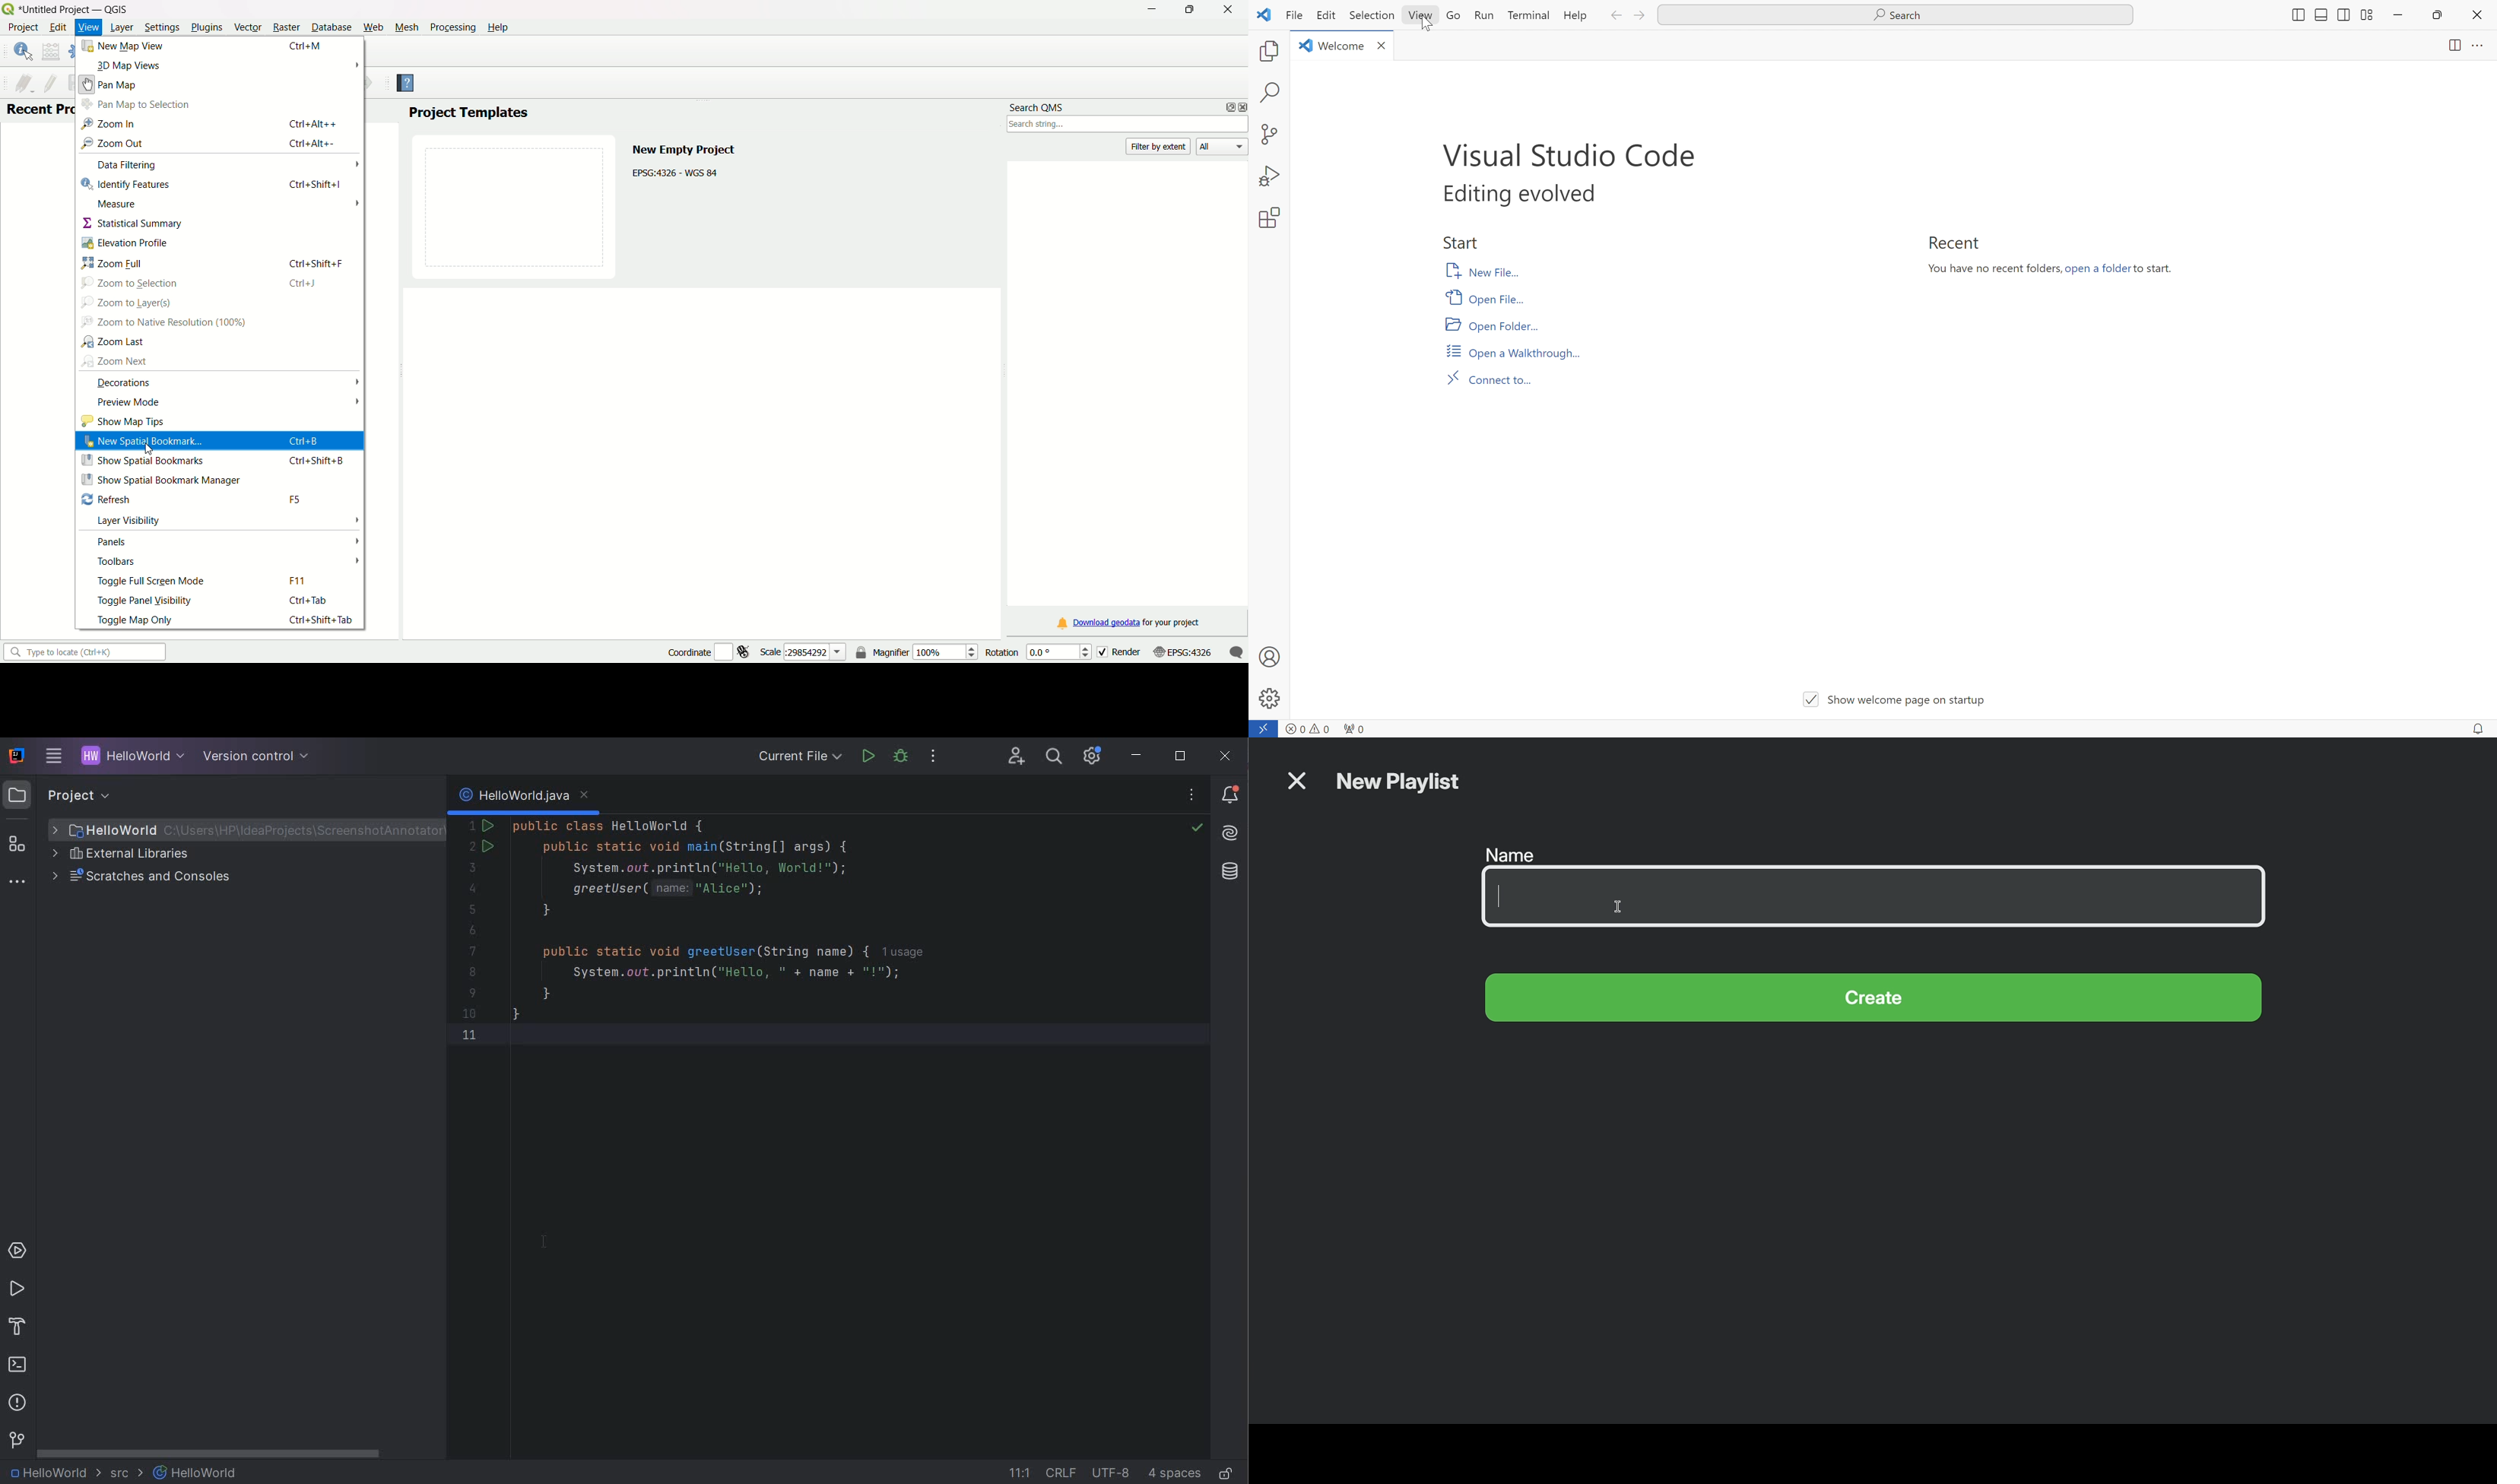 The image size is (2520, 1484). Describe the element at coordinates (925, 651) in the screenshot. I see `magnifier` at that location.